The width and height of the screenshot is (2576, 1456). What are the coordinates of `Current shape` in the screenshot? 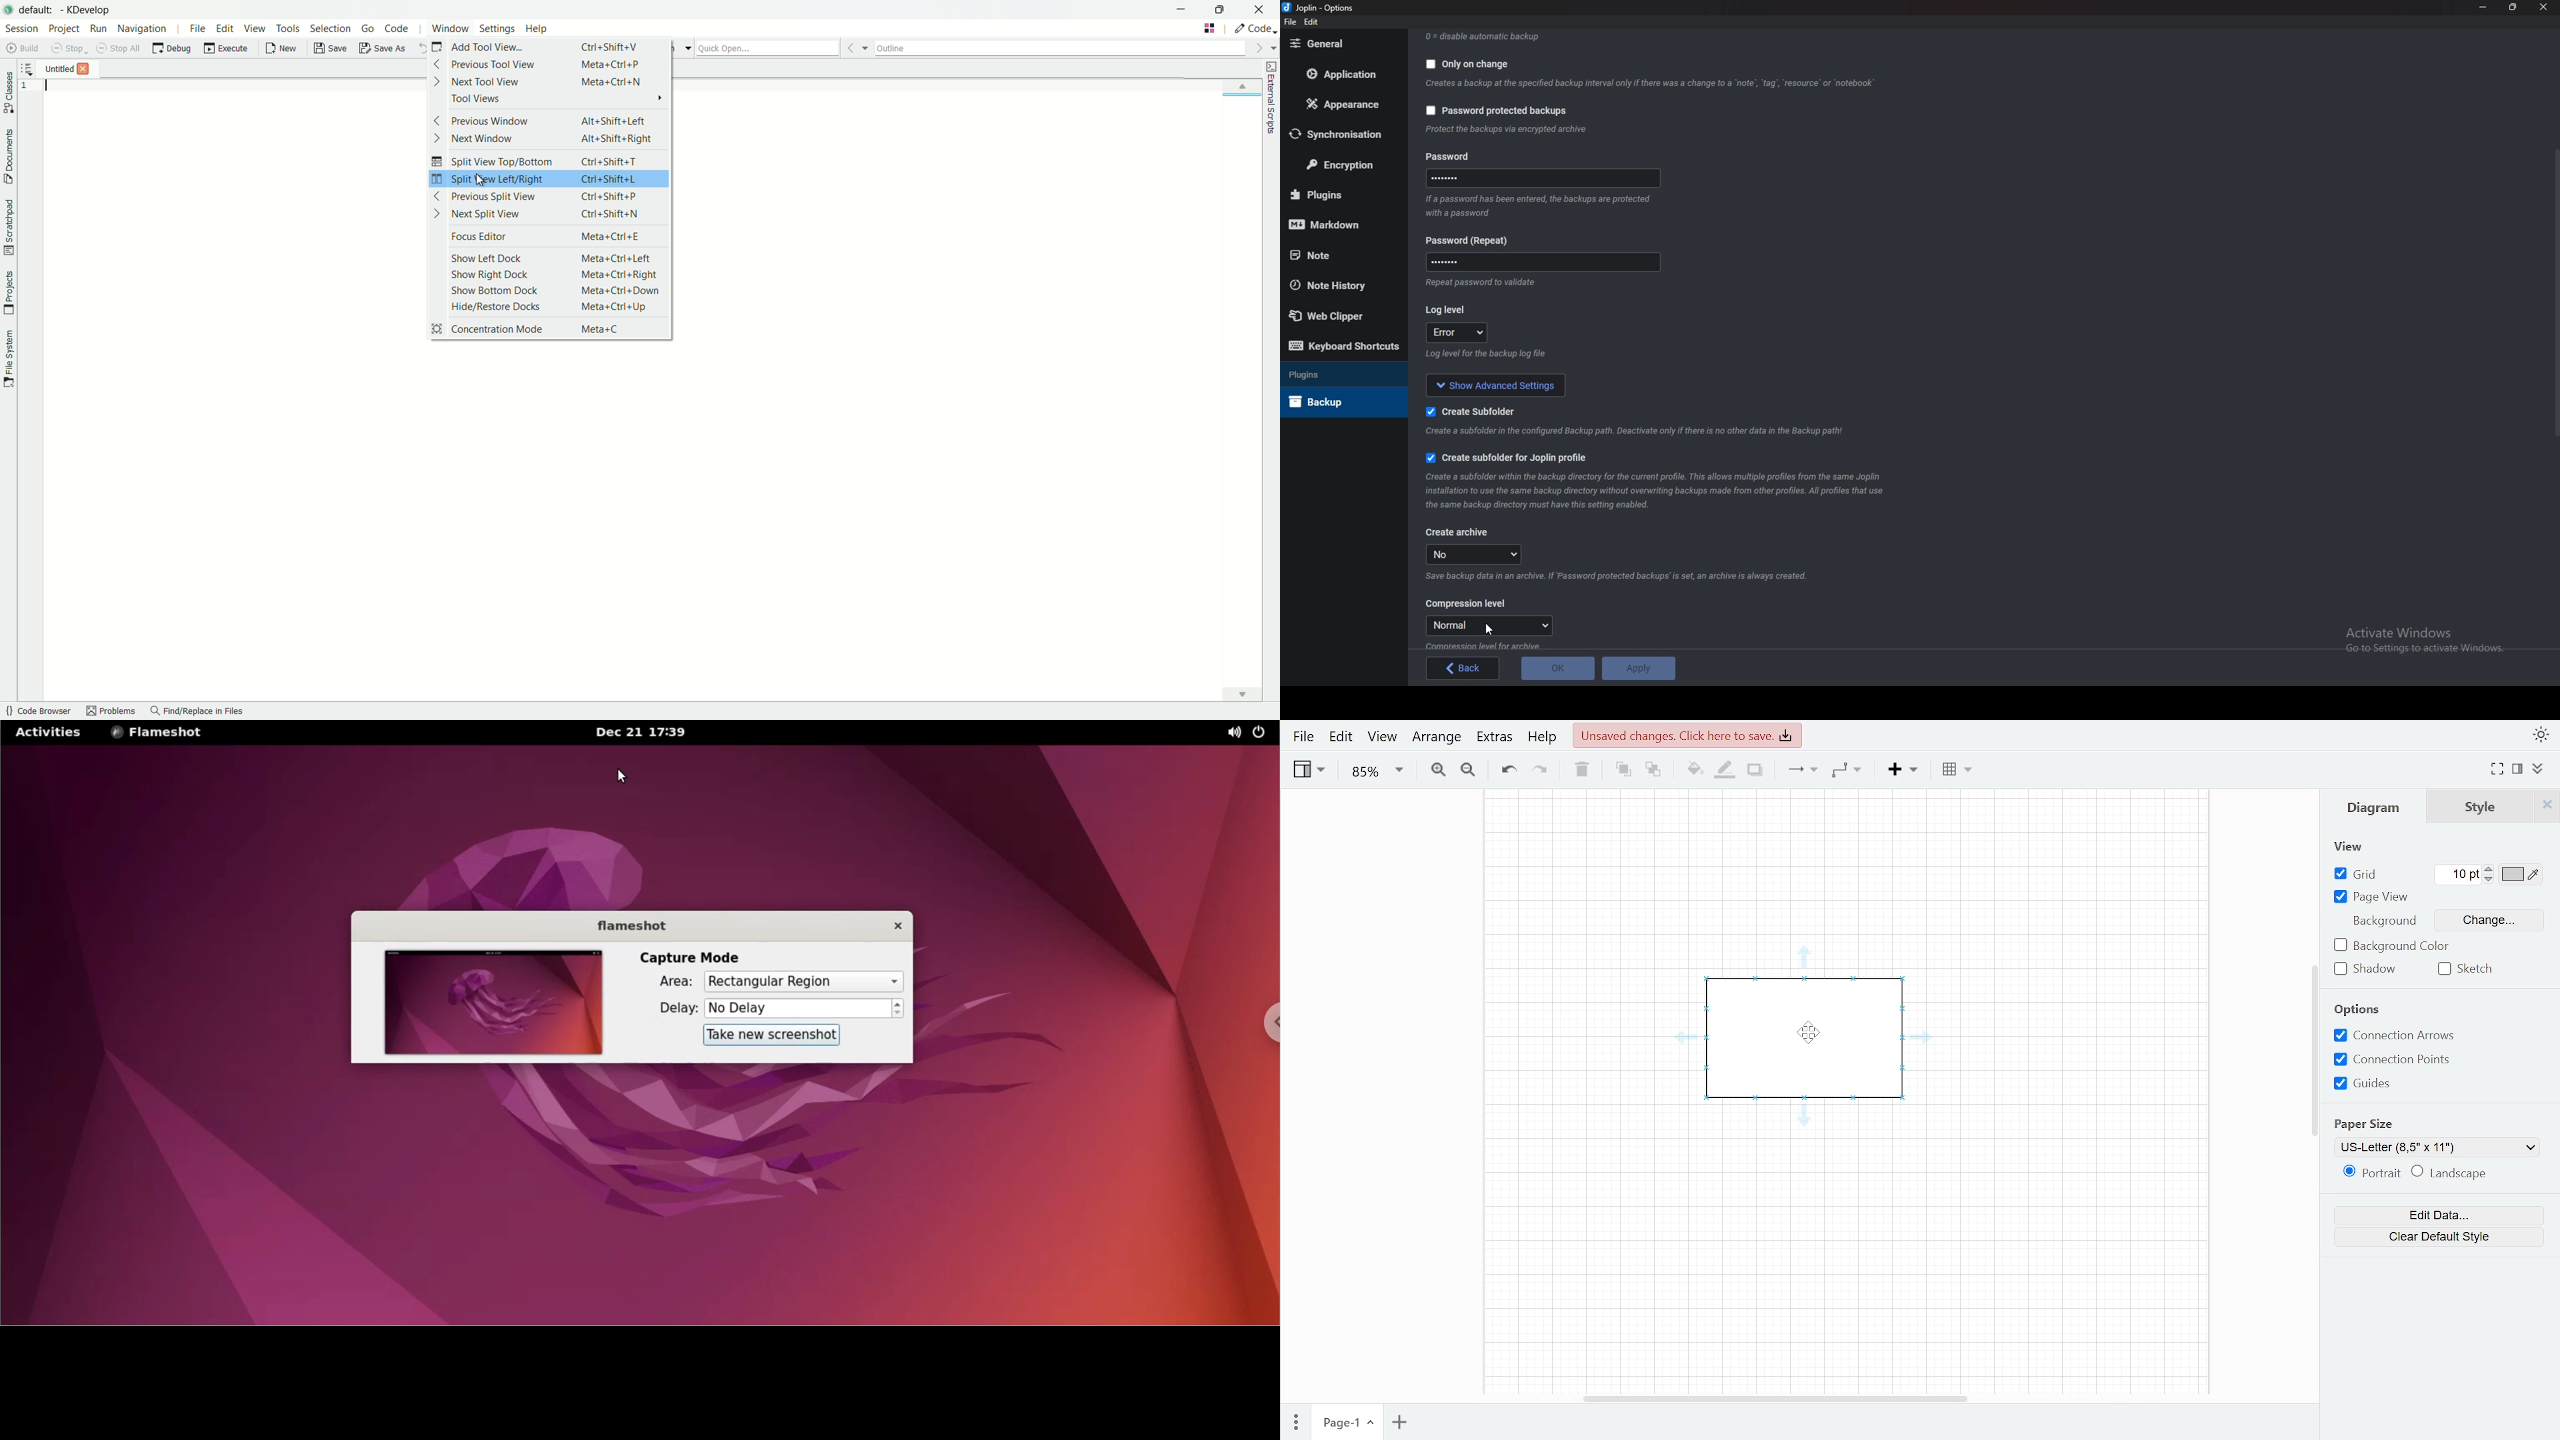 It's located at (1806, 1039).